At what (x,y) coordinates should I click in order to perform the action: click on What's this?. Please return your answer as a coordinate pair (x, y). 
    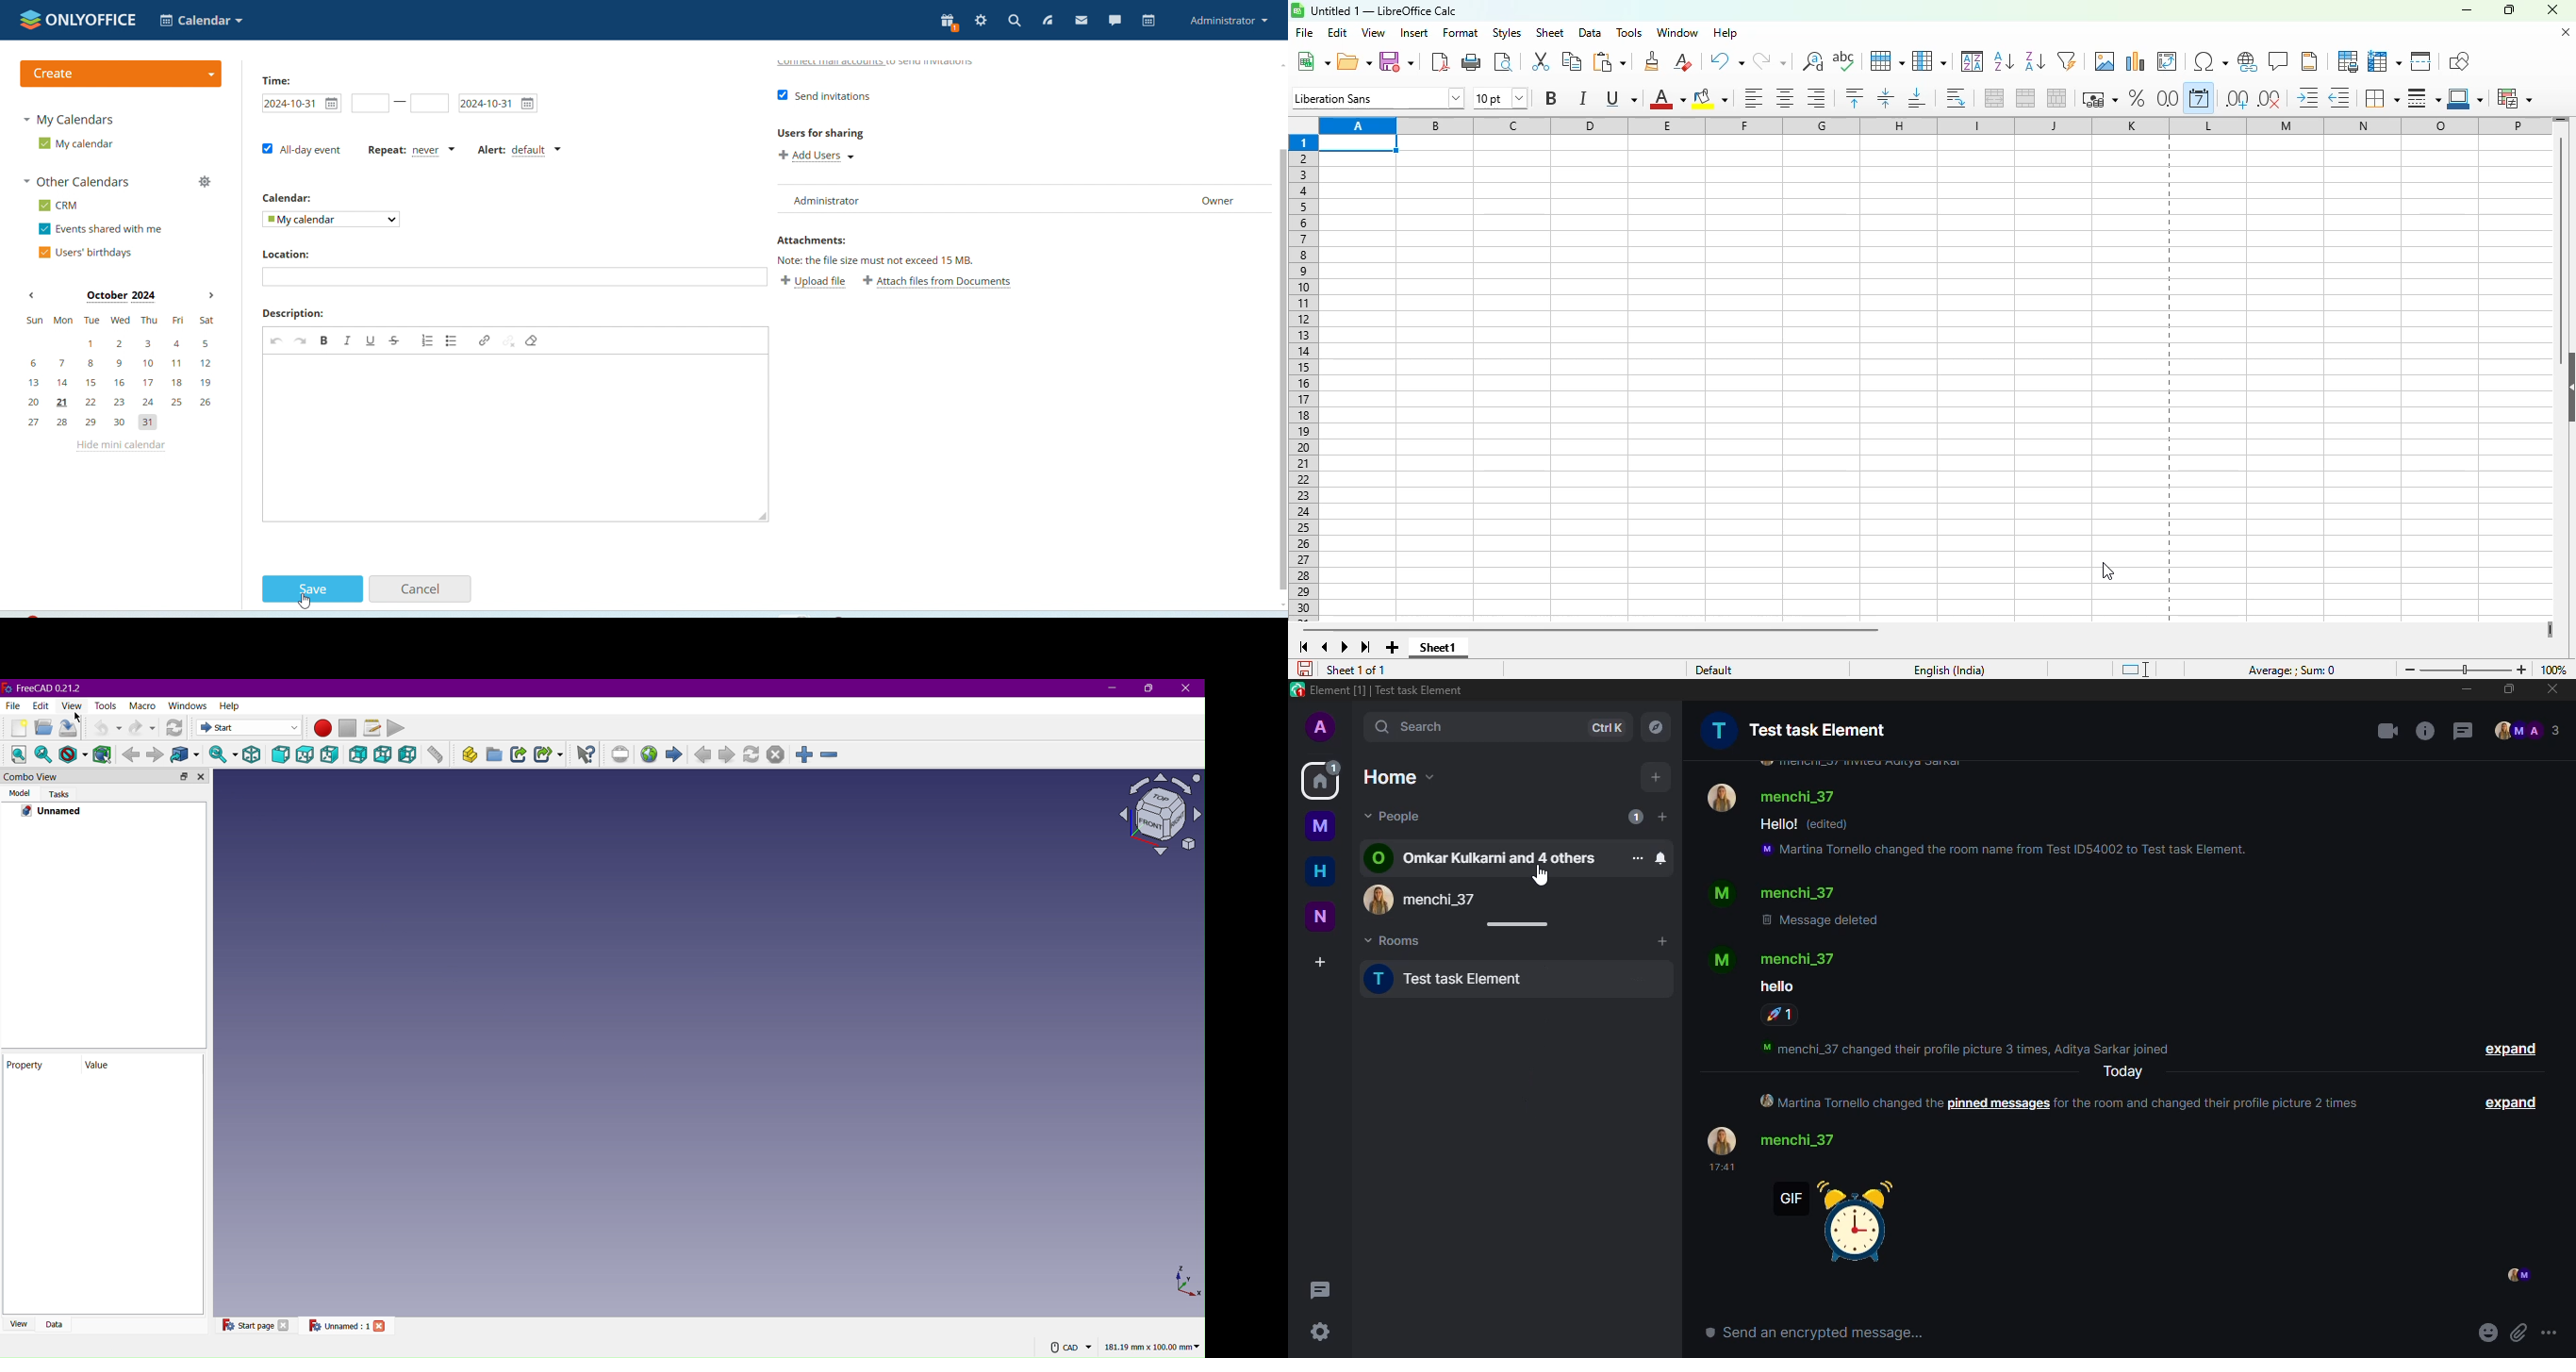
    Looking at the image, I should click on (585, 756).